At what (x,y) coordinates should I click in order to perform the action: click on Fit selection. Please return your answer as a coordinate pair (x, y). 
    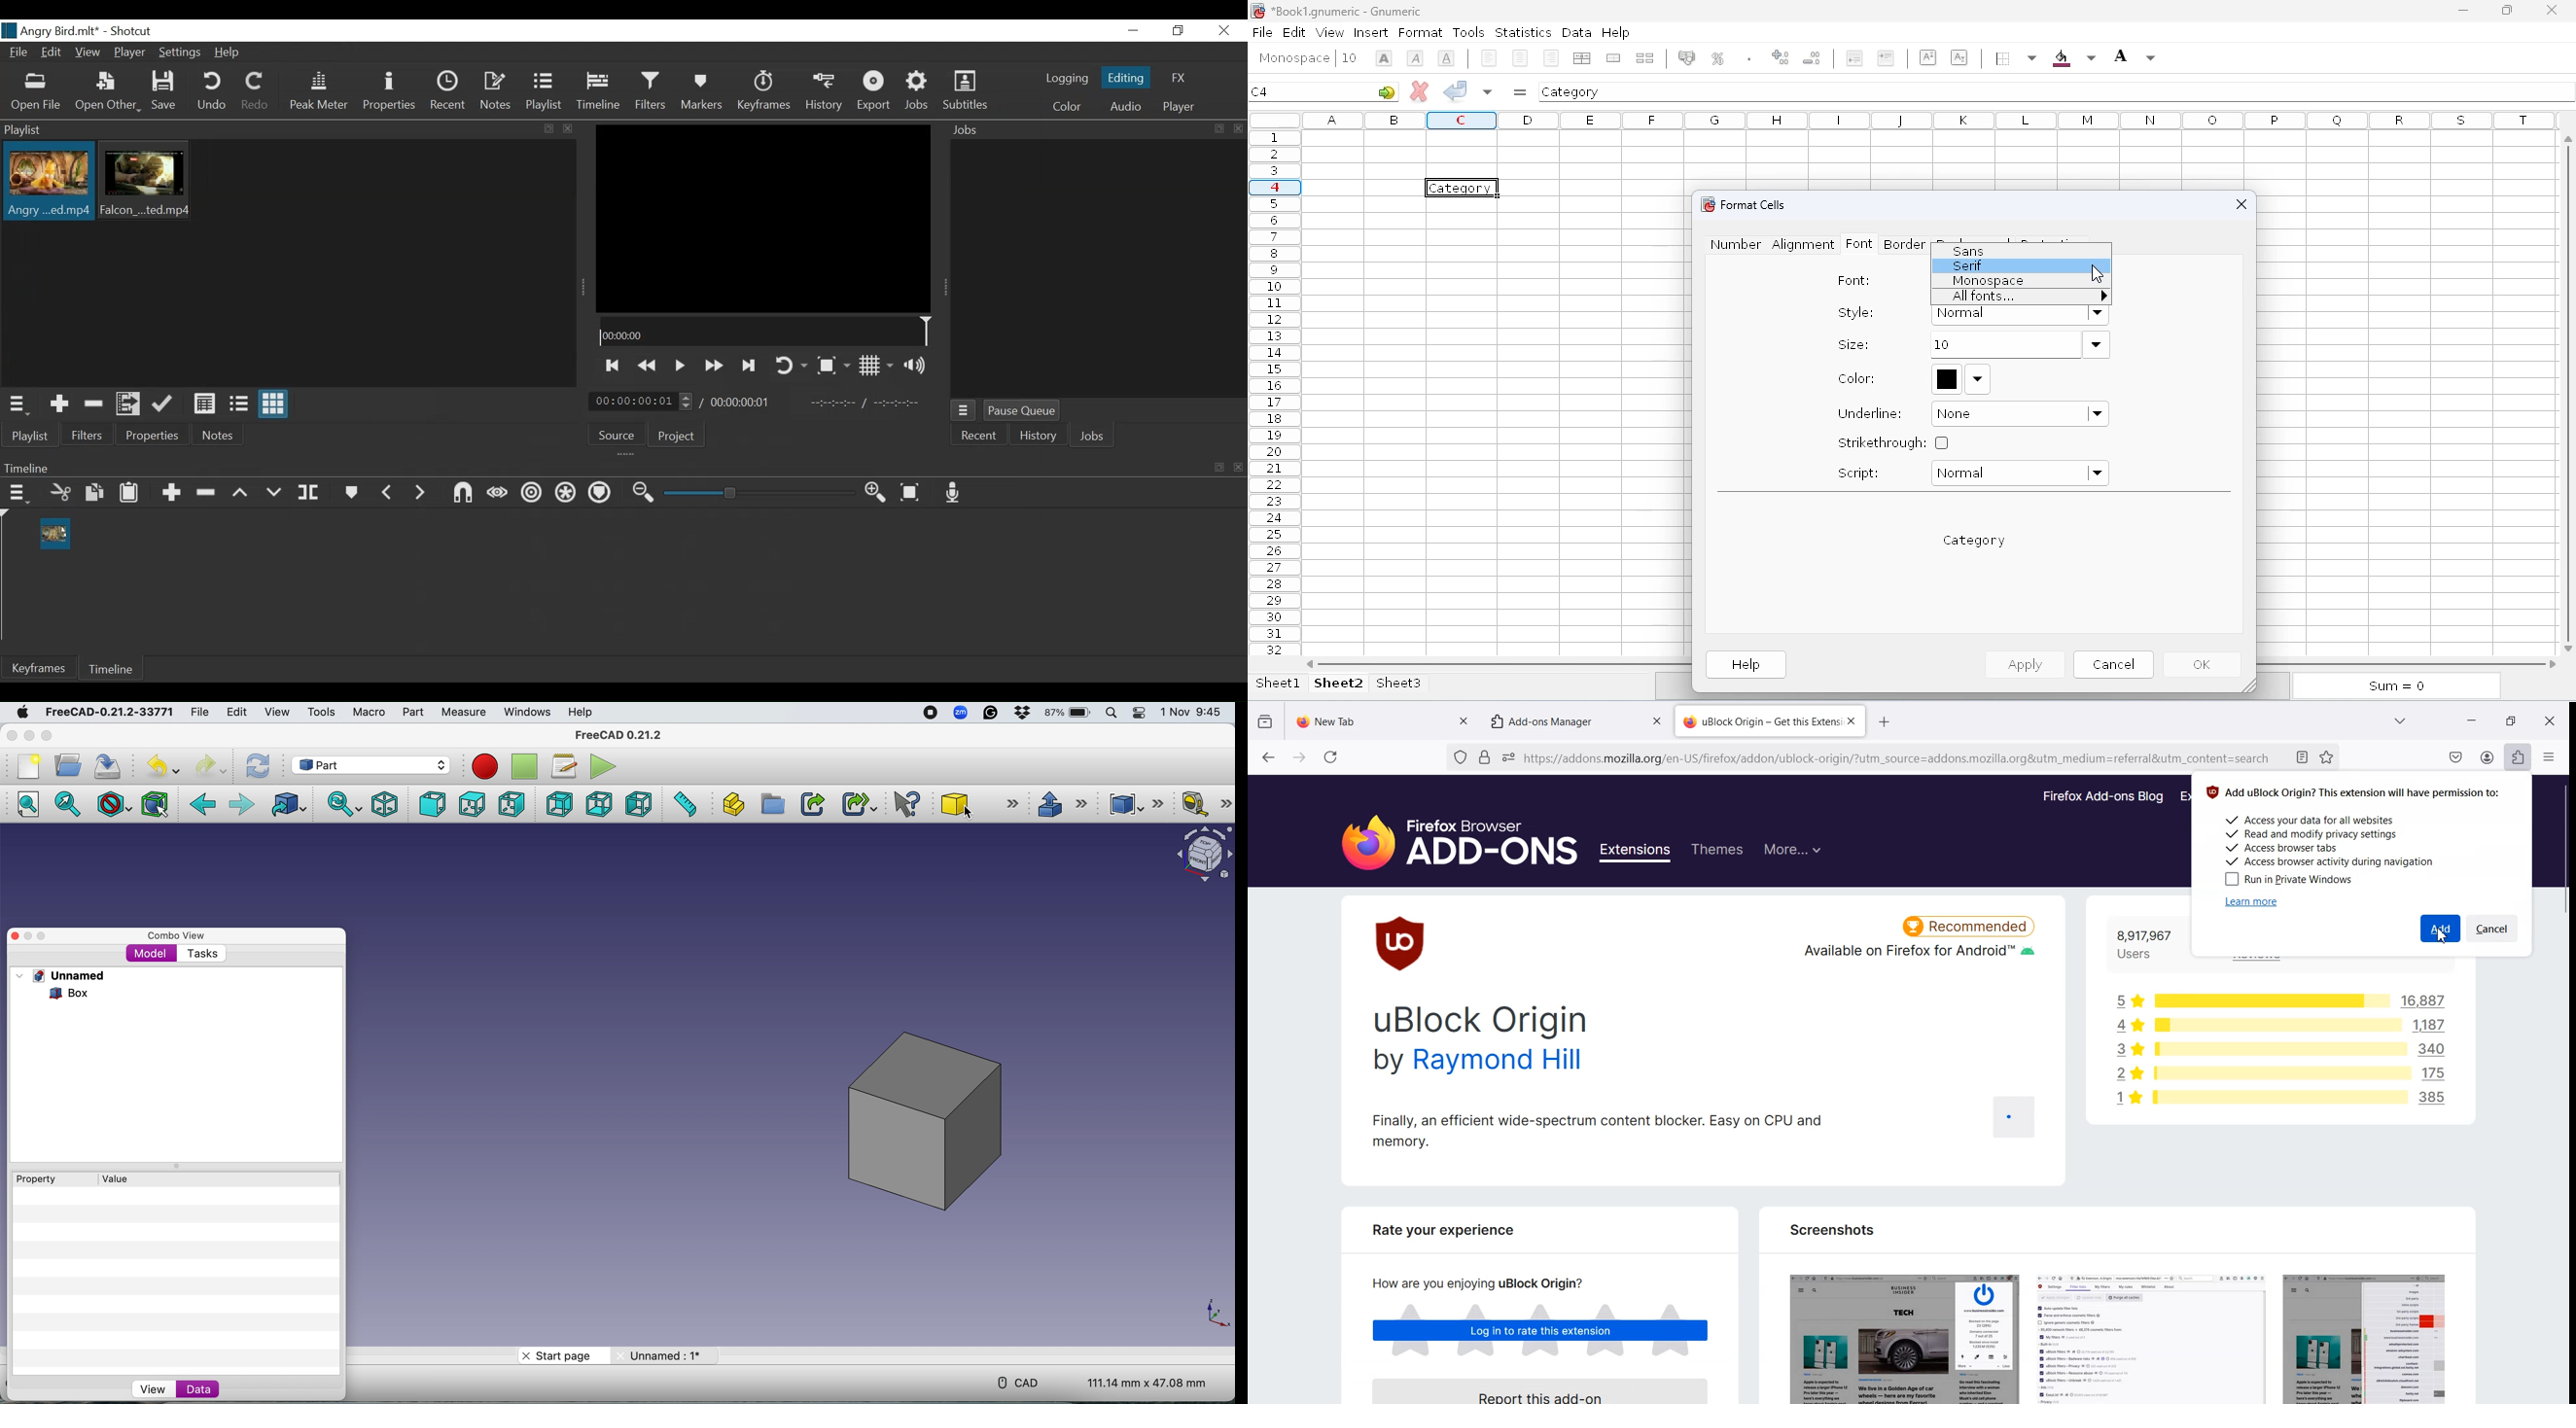
    Looking at the image, I should click on (69, 805).